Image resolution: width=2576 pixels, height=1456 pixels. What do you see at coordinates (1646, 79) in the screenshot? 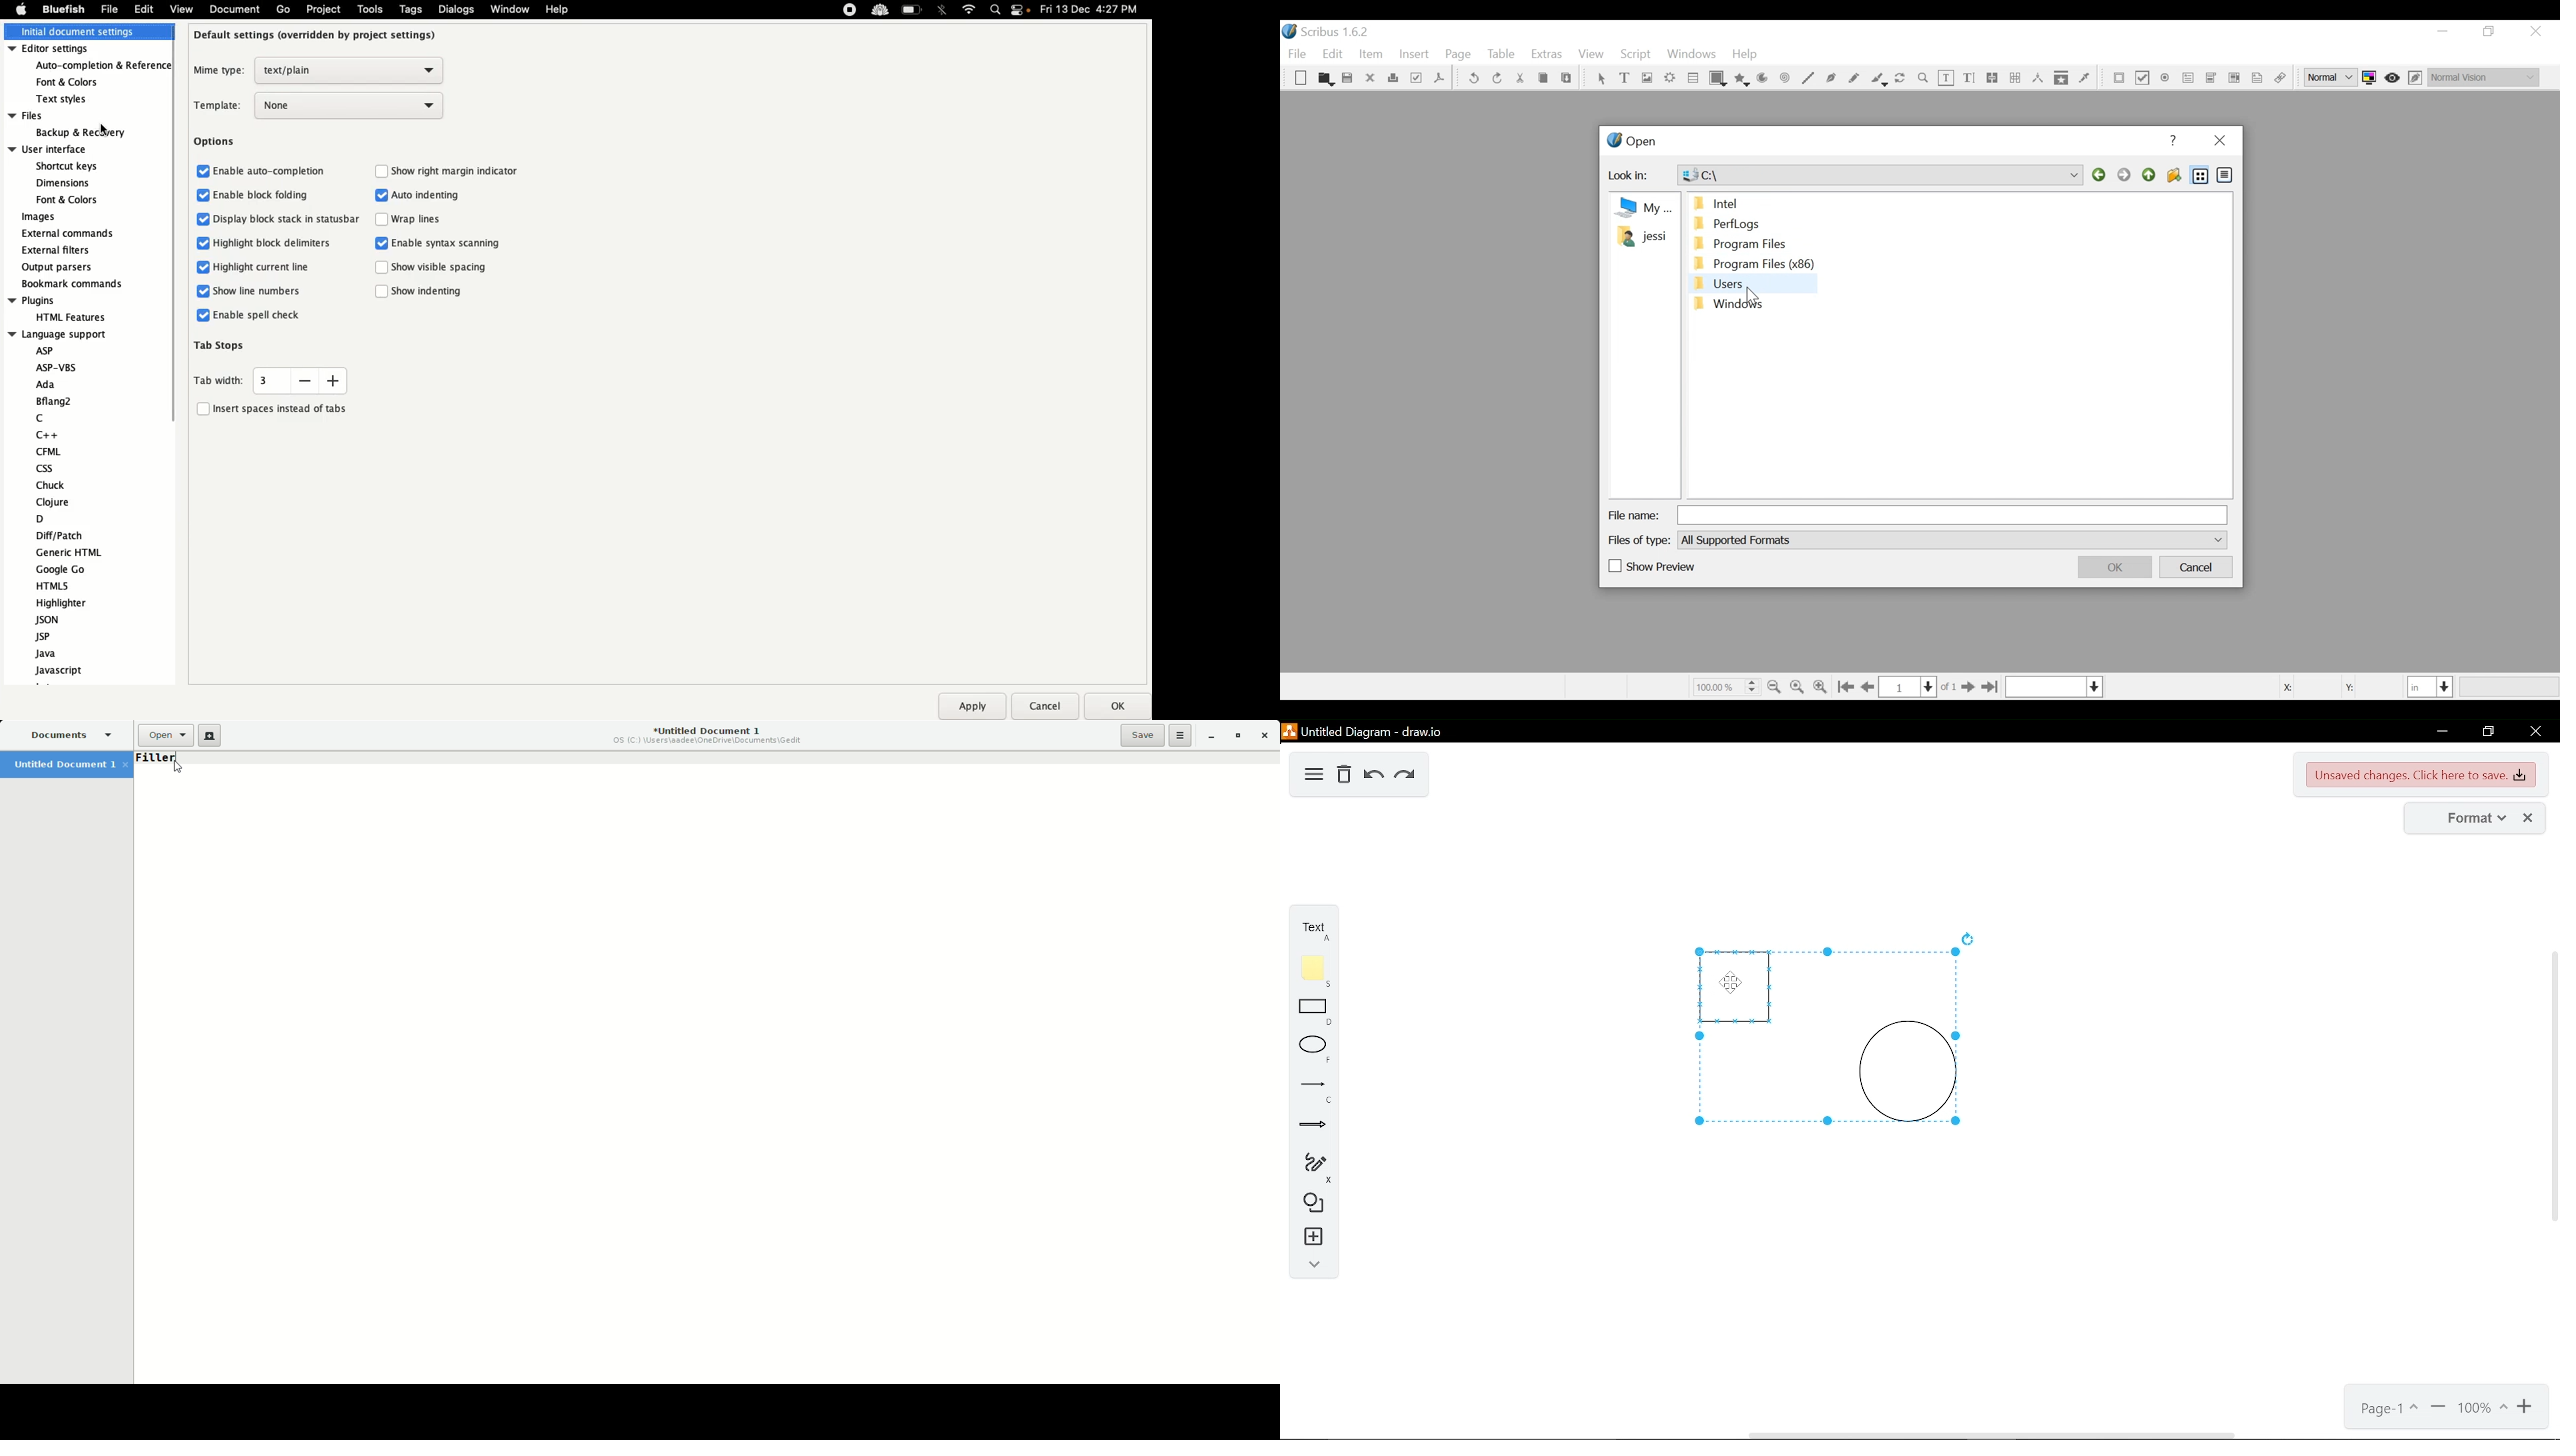
I see `Image Frame` at bounding box center [1646, 79].